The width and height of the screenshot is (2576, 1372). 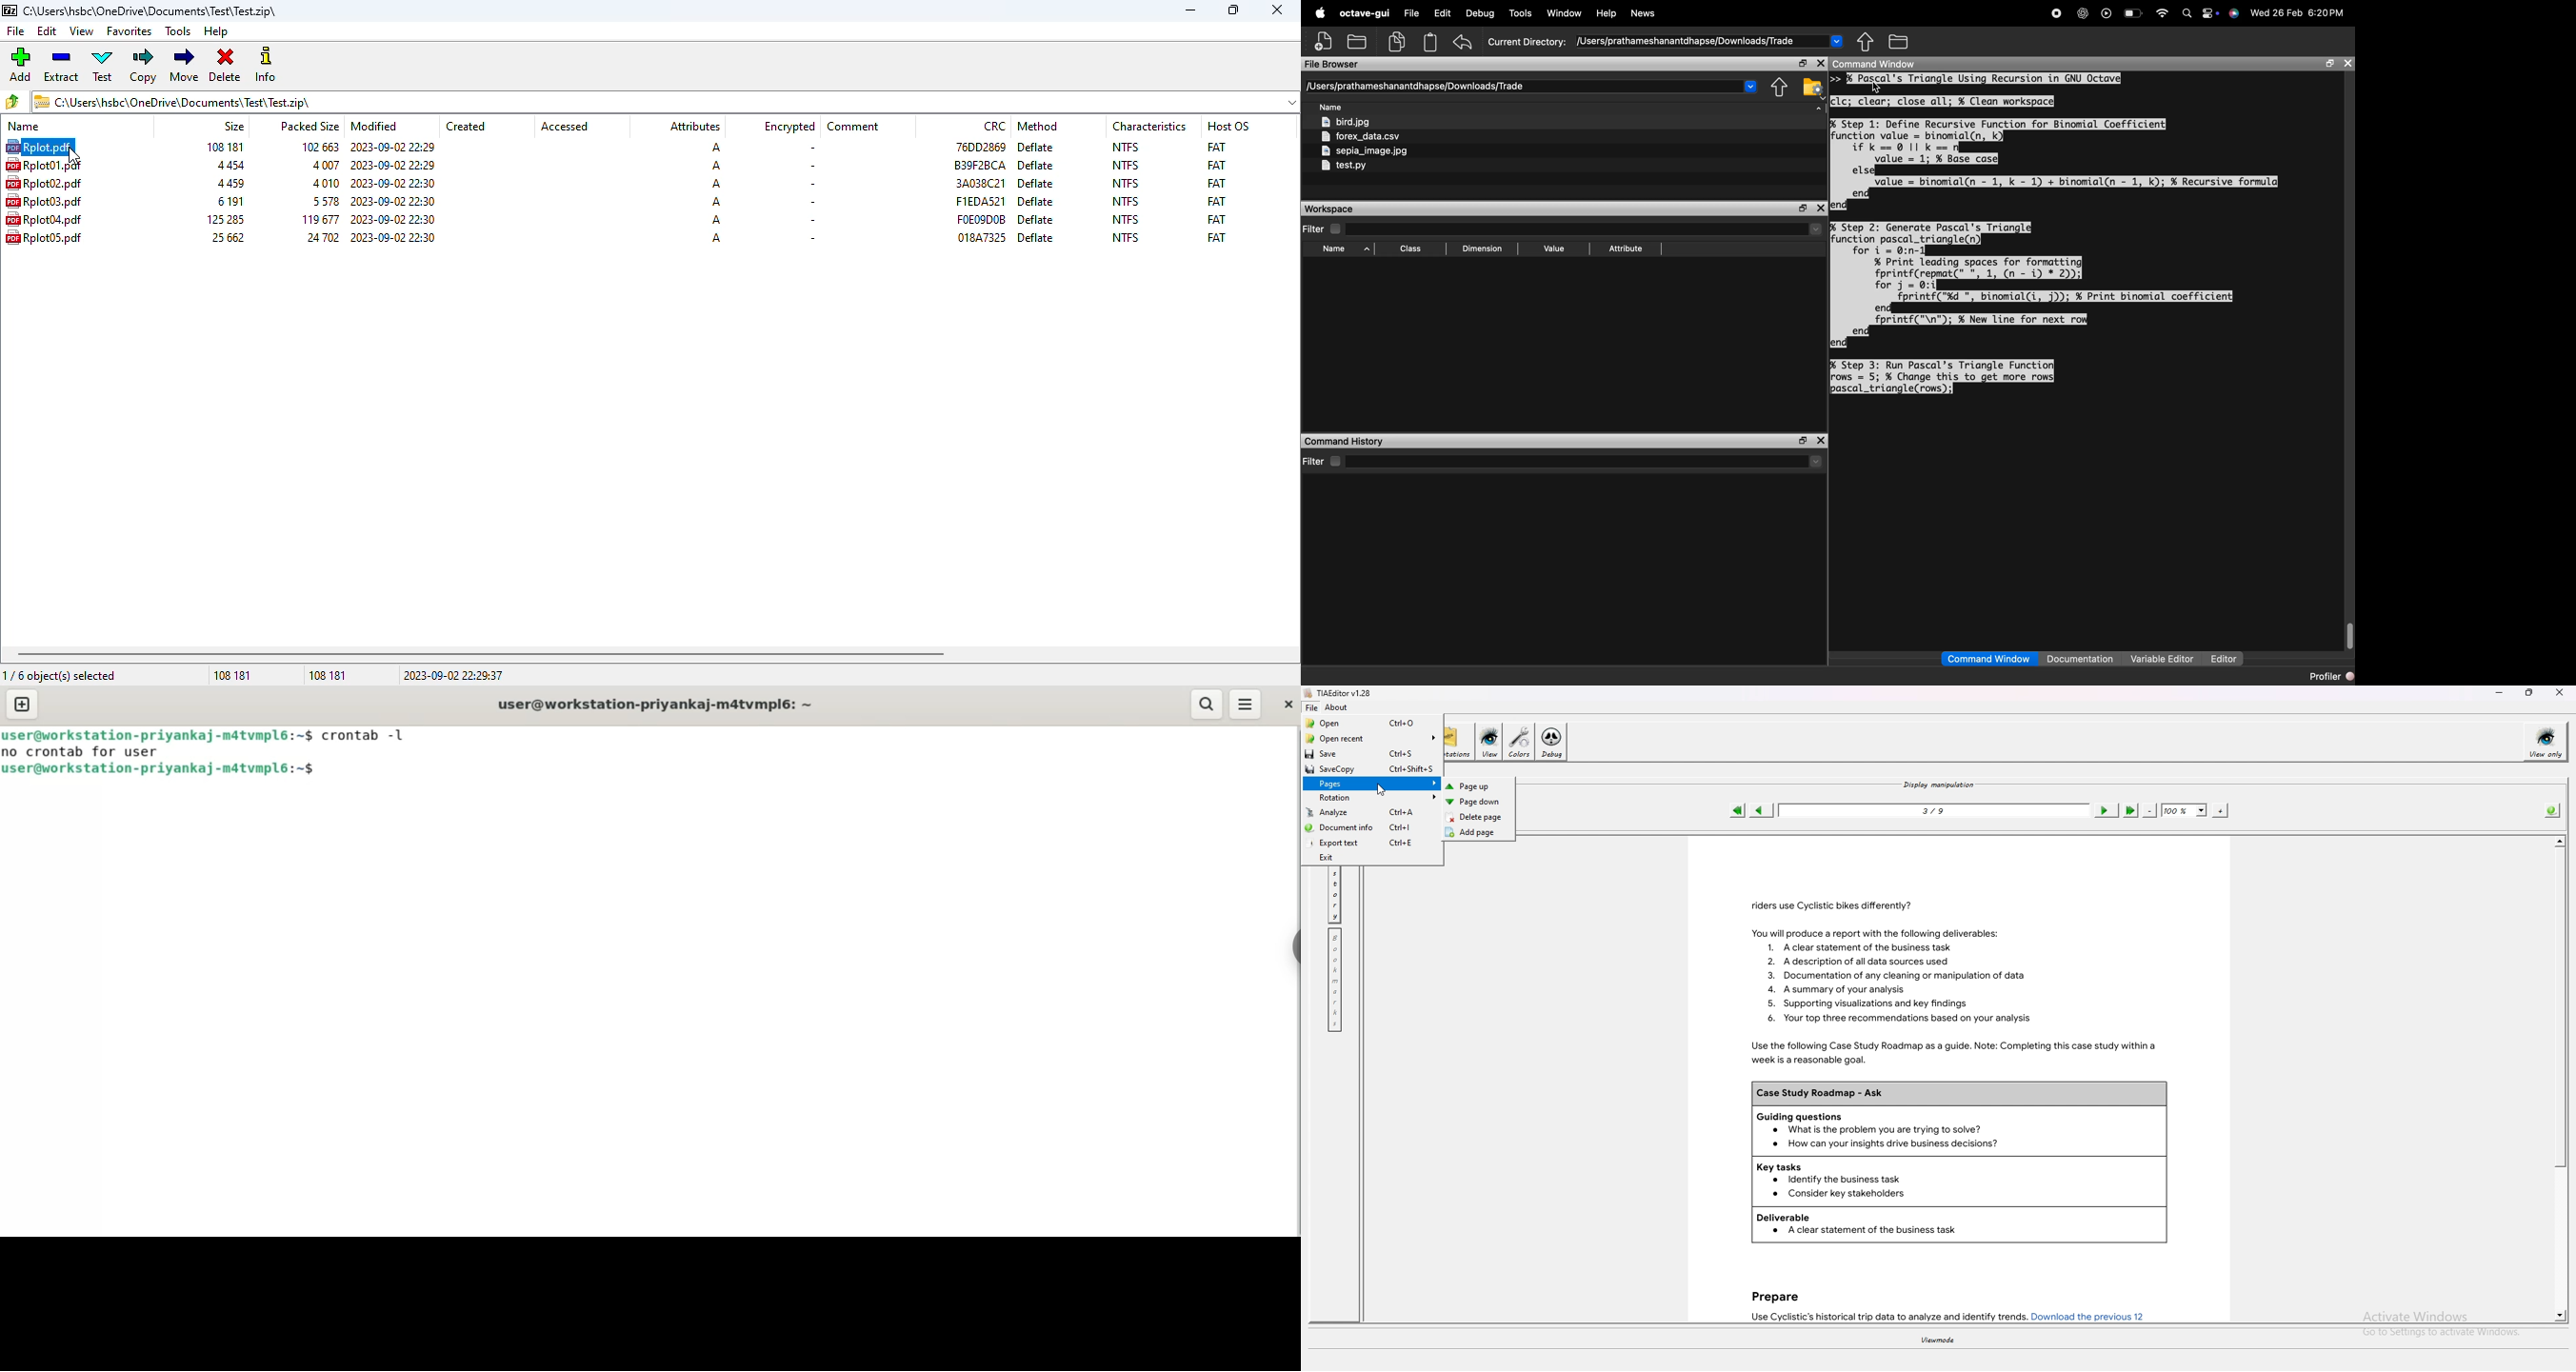 What do you see at coordinates (44, 219) in the screenshot?
I see `file` at bounding box center [44, 219].